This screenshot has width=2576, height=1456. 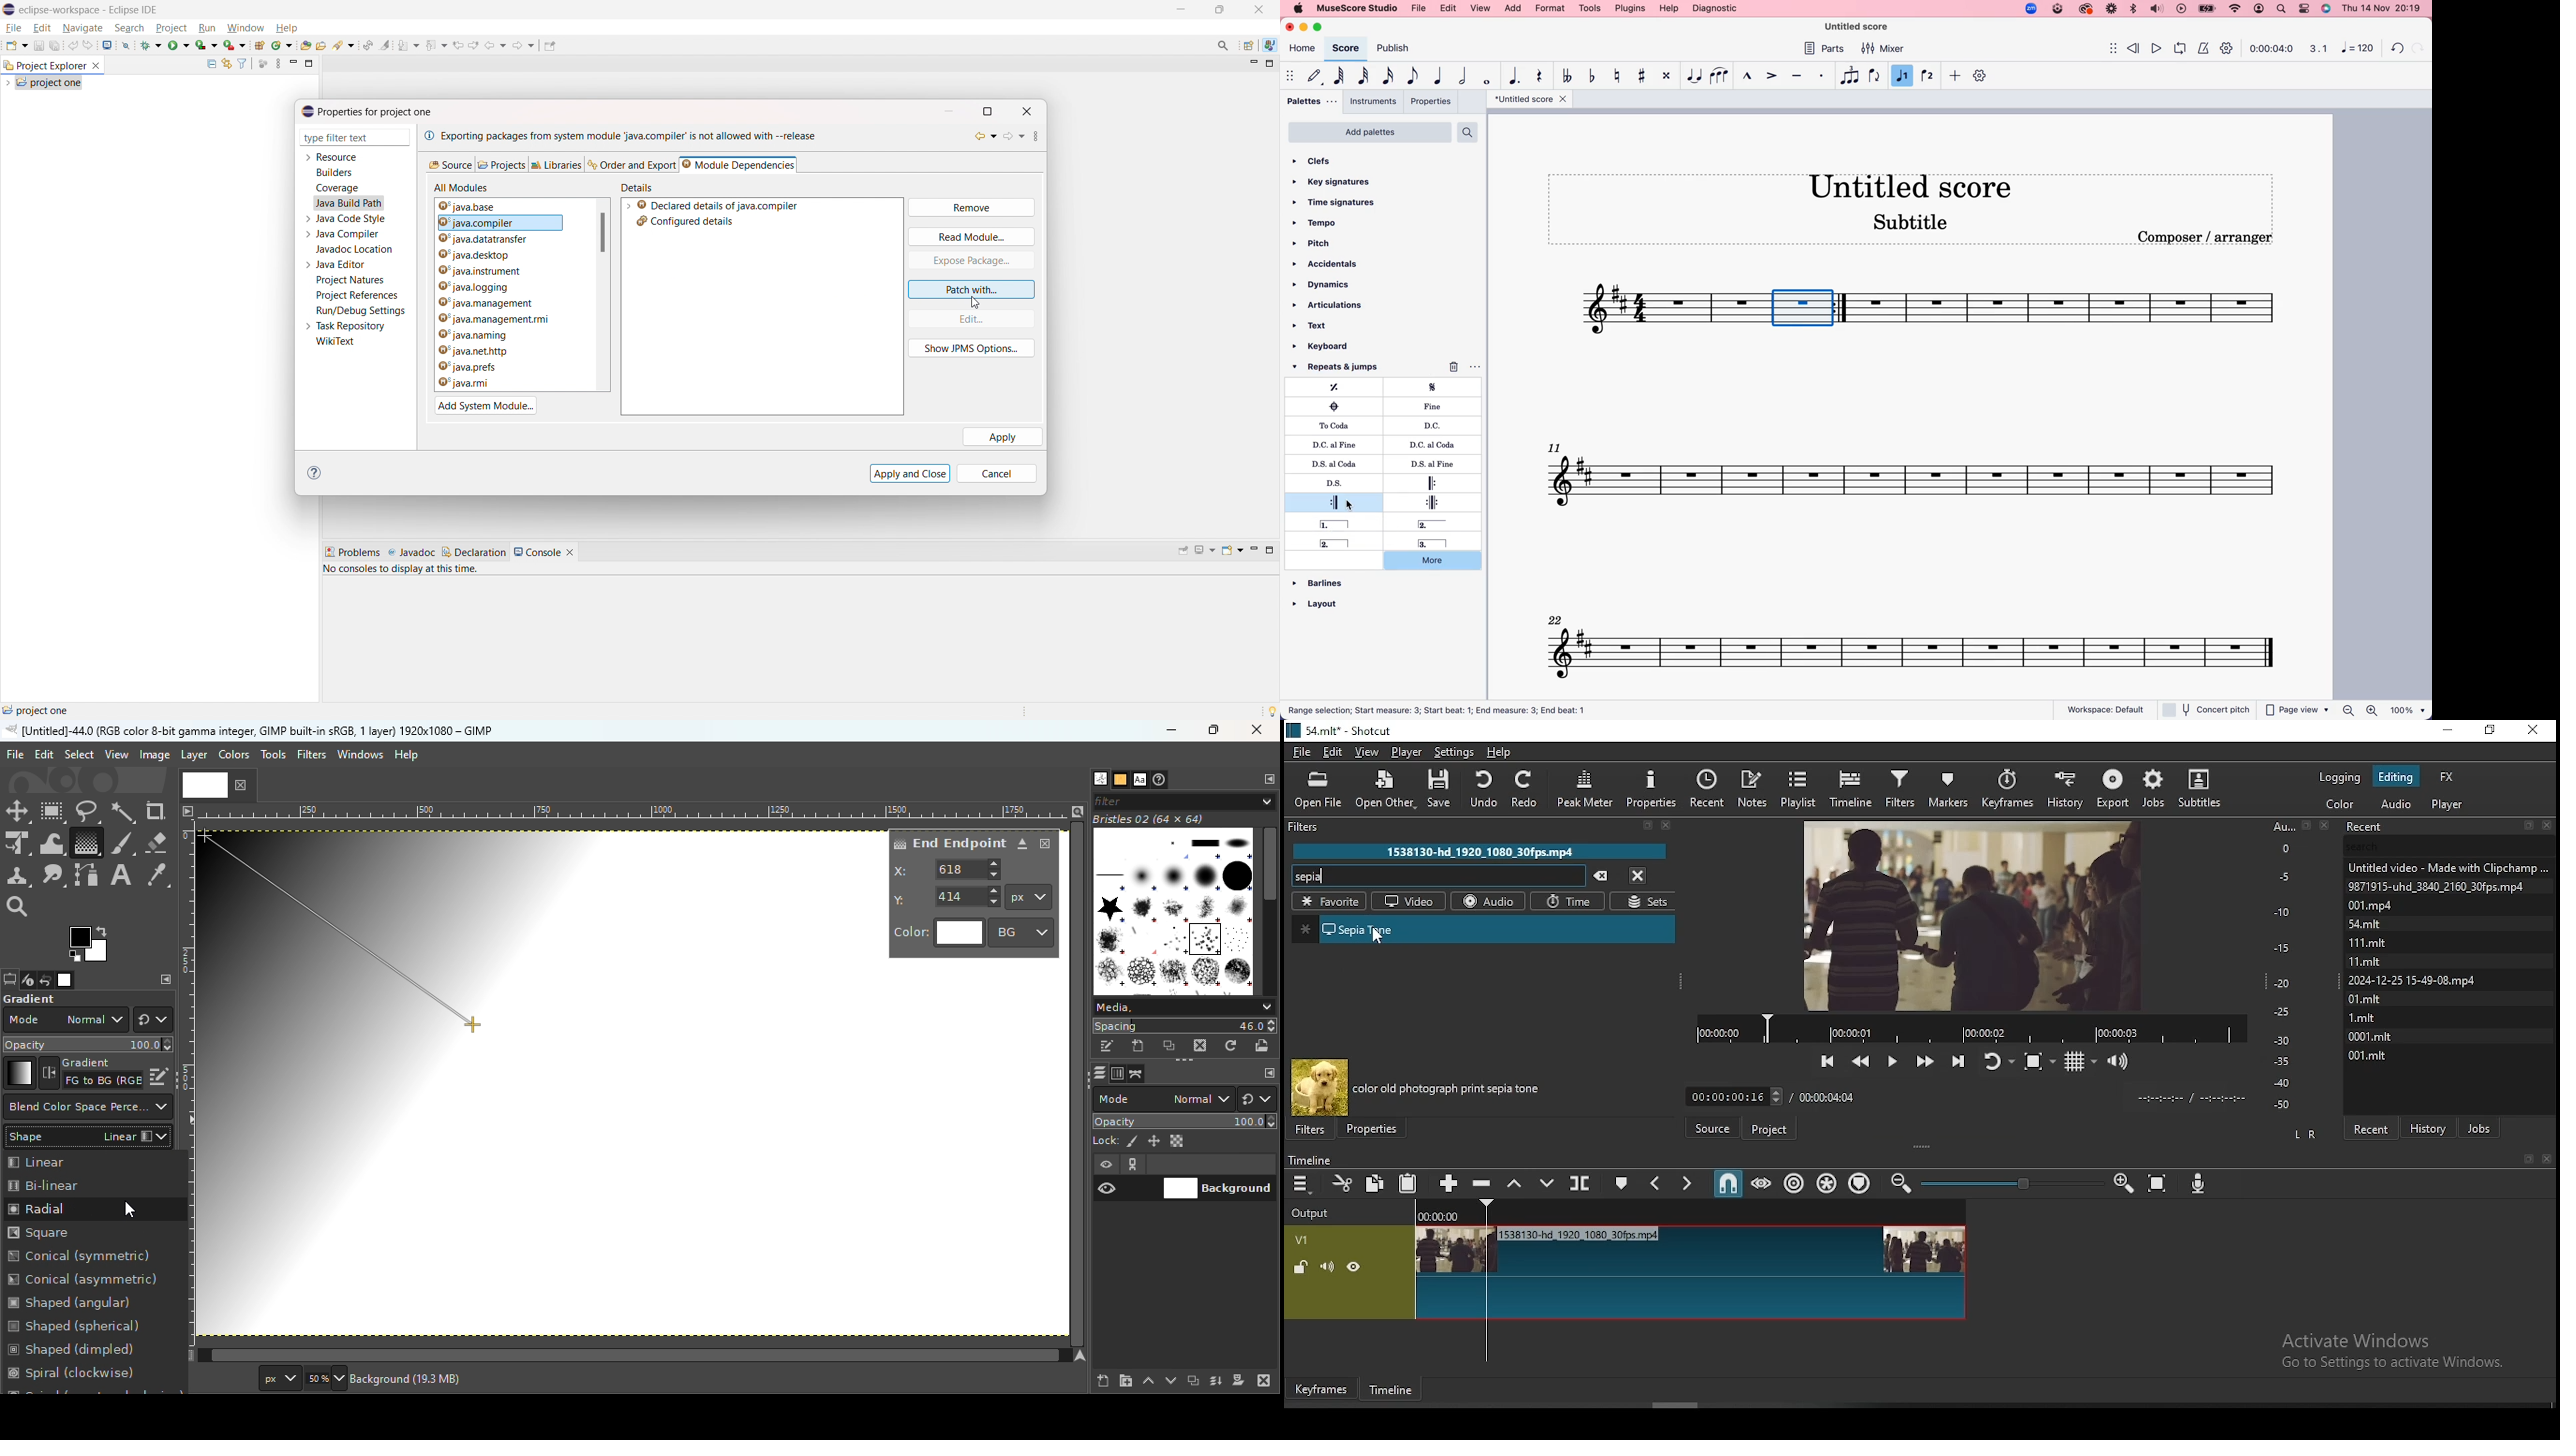 What do you see at coordinates (2010, 785) in the screenshot?
I see `keyframes` at bounding box center [2010, 785].